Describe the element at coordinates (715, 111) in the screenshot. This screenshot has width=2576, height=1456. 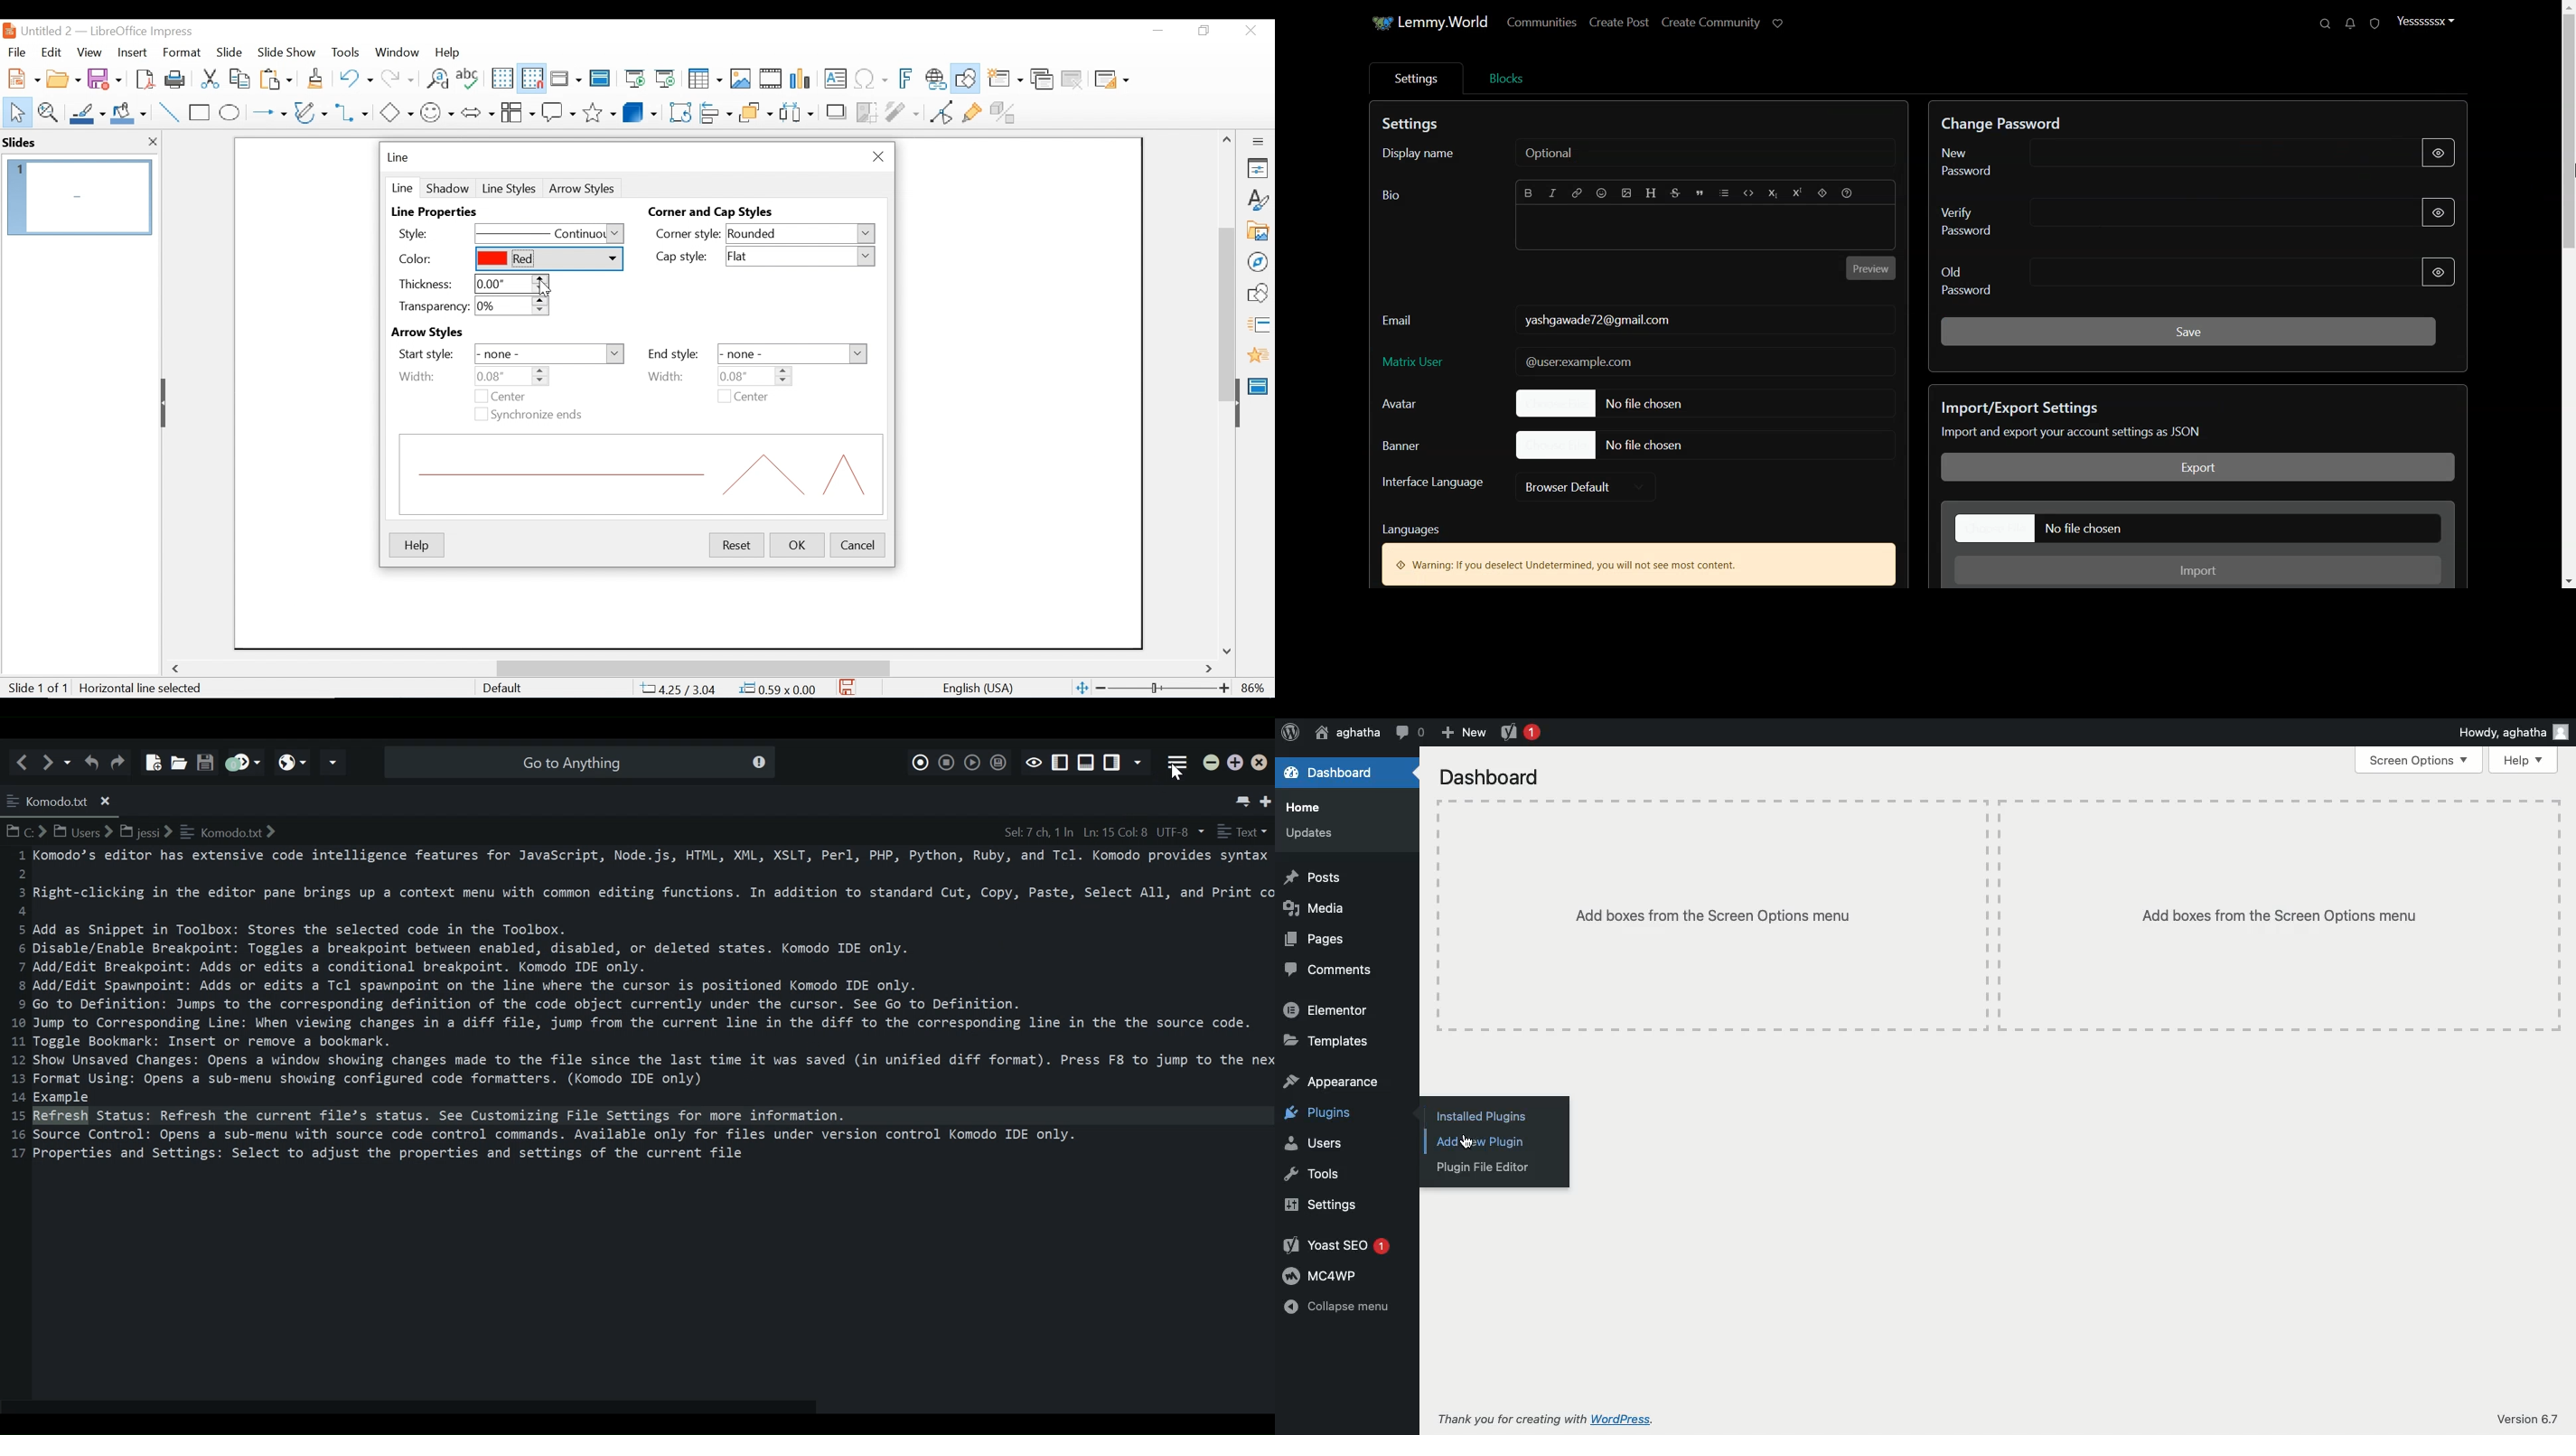
I see `Align Objects` at that location.